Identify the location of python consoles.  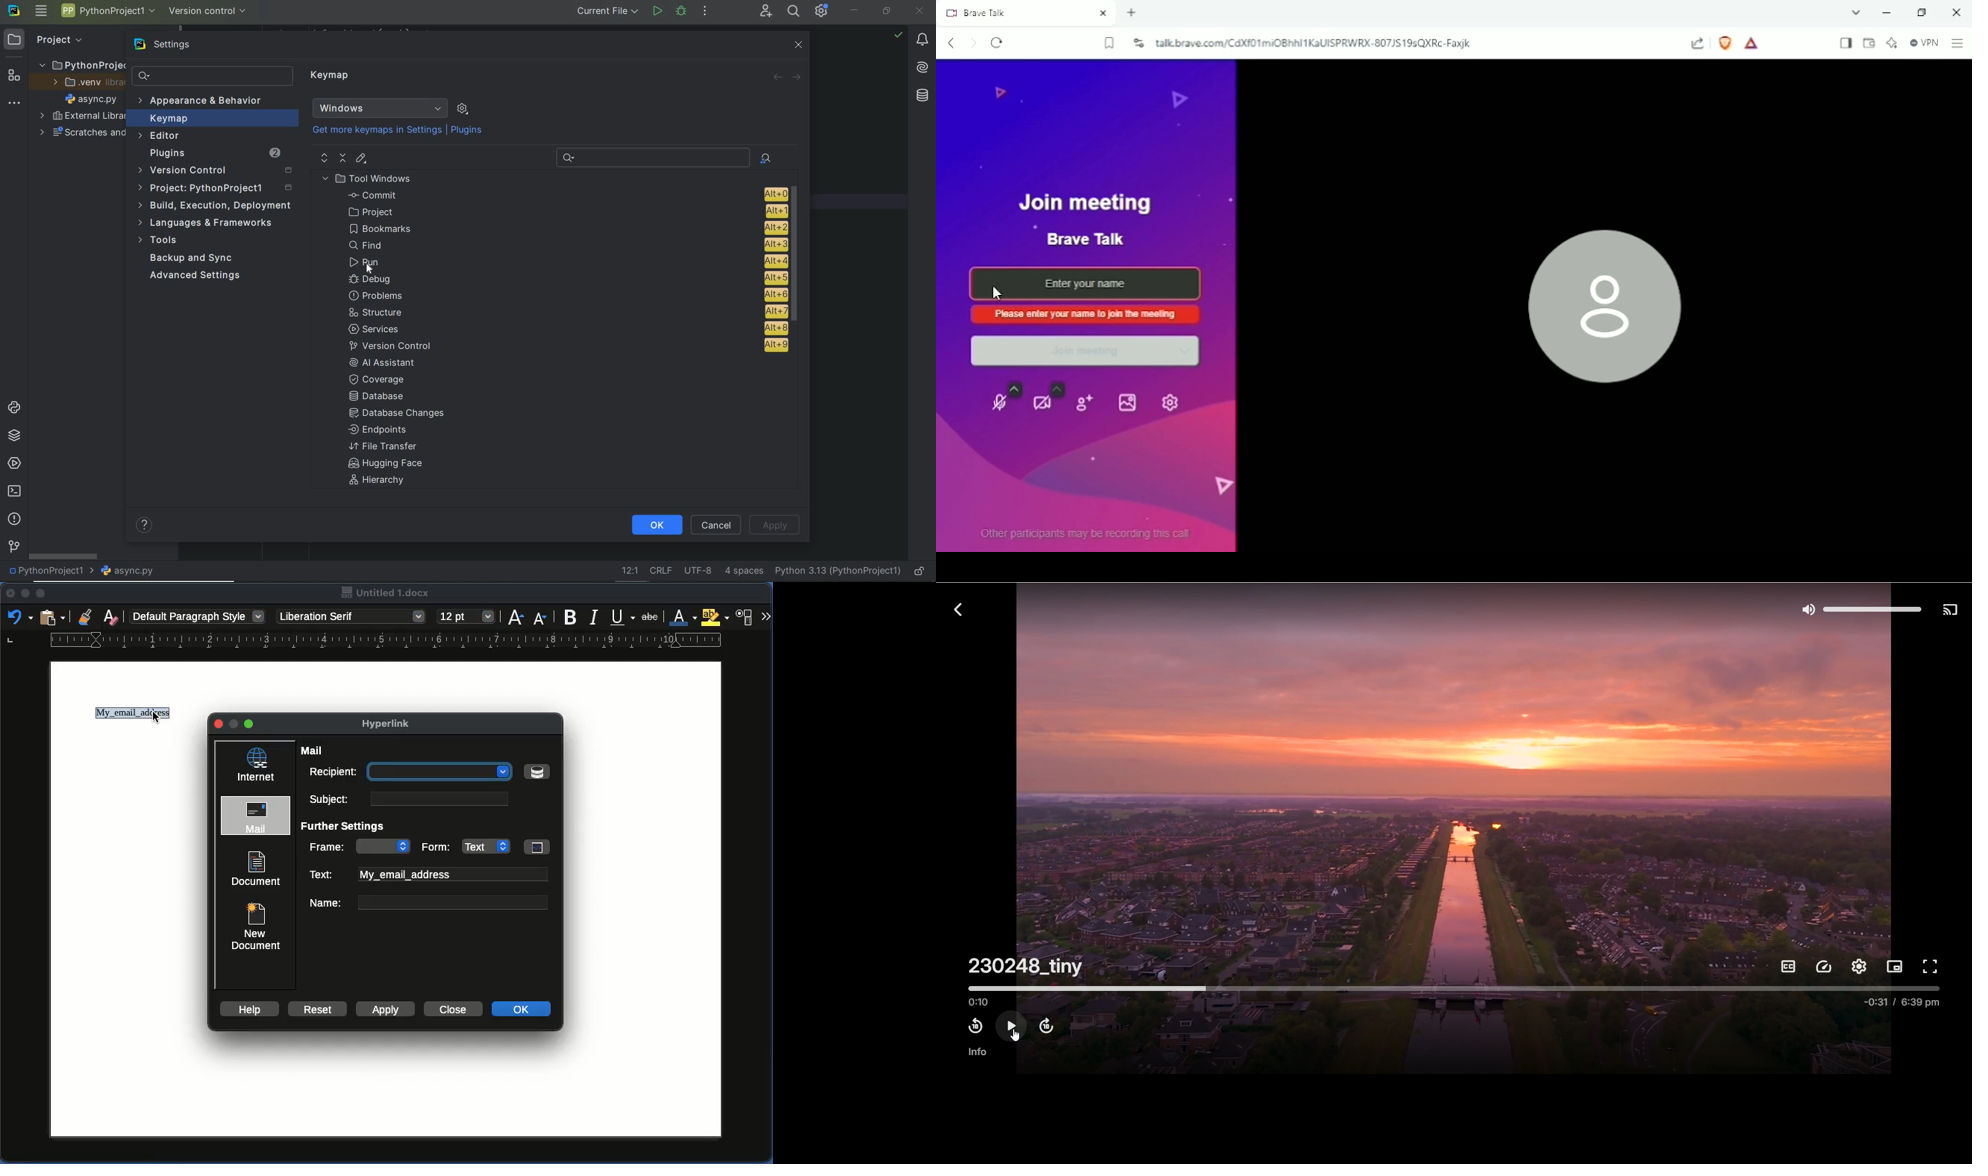
(13, 408).